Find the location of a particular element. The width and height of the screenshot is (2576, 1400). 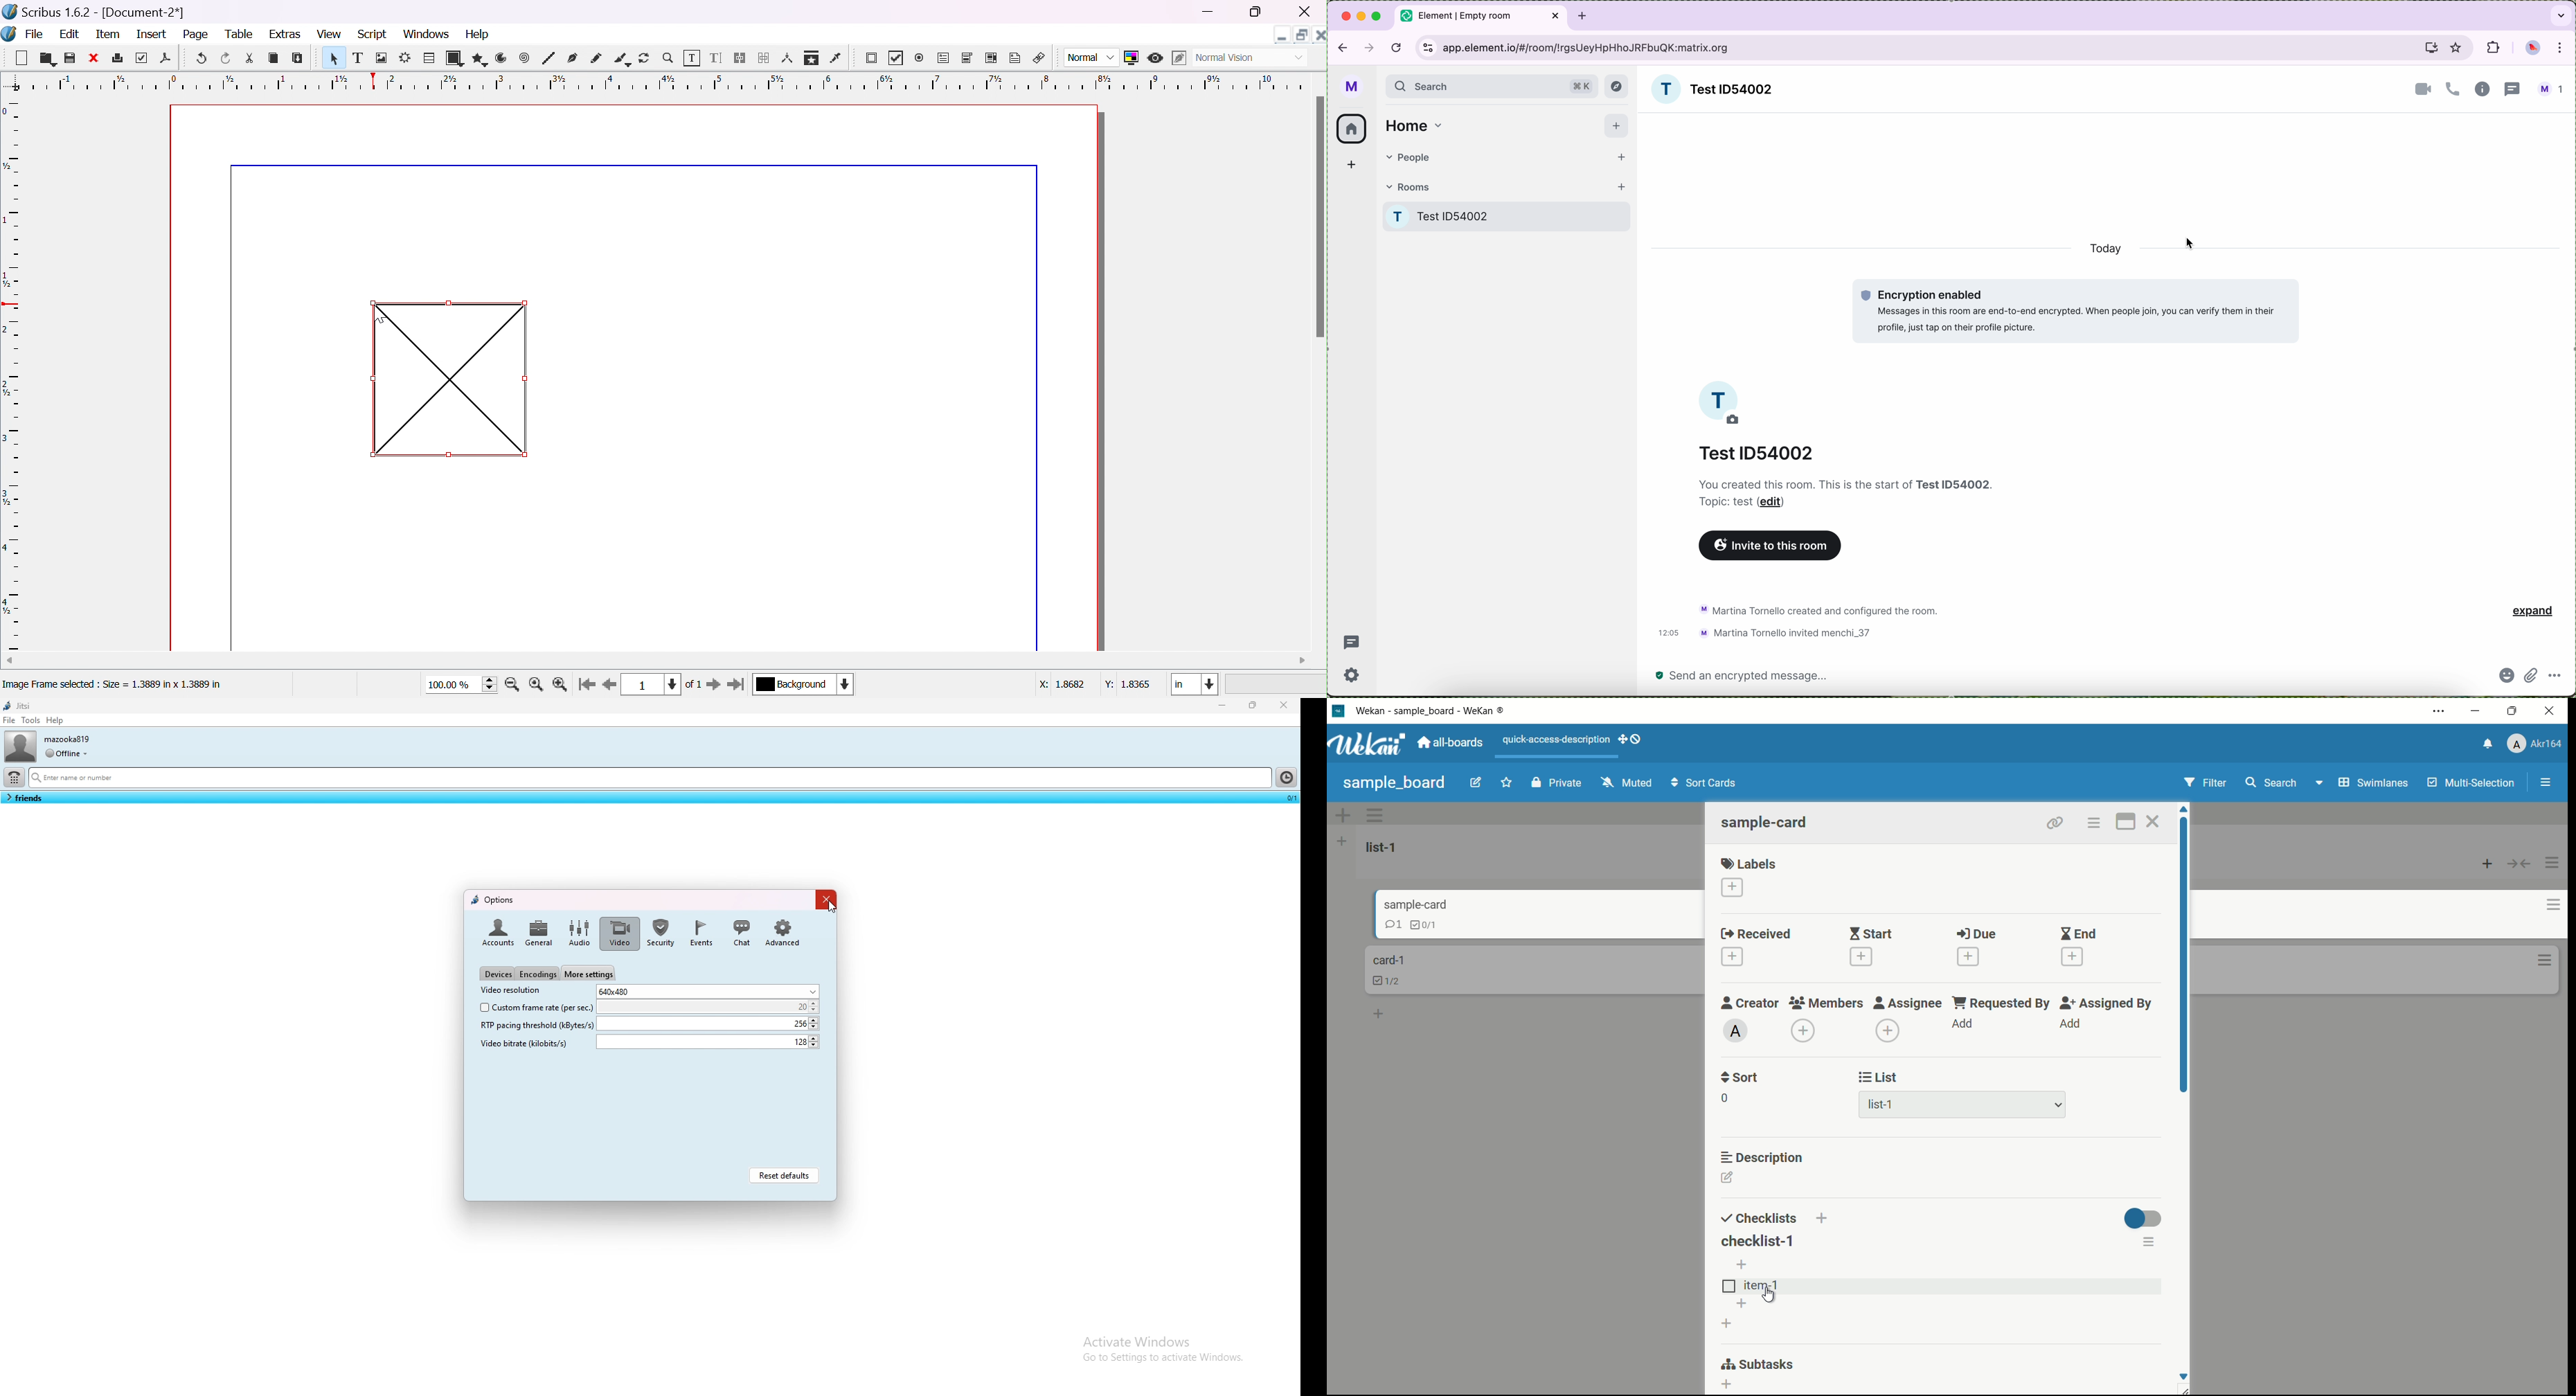

scribus 1.6.2 - [Document-2*] is located at coordinates (95, 12).